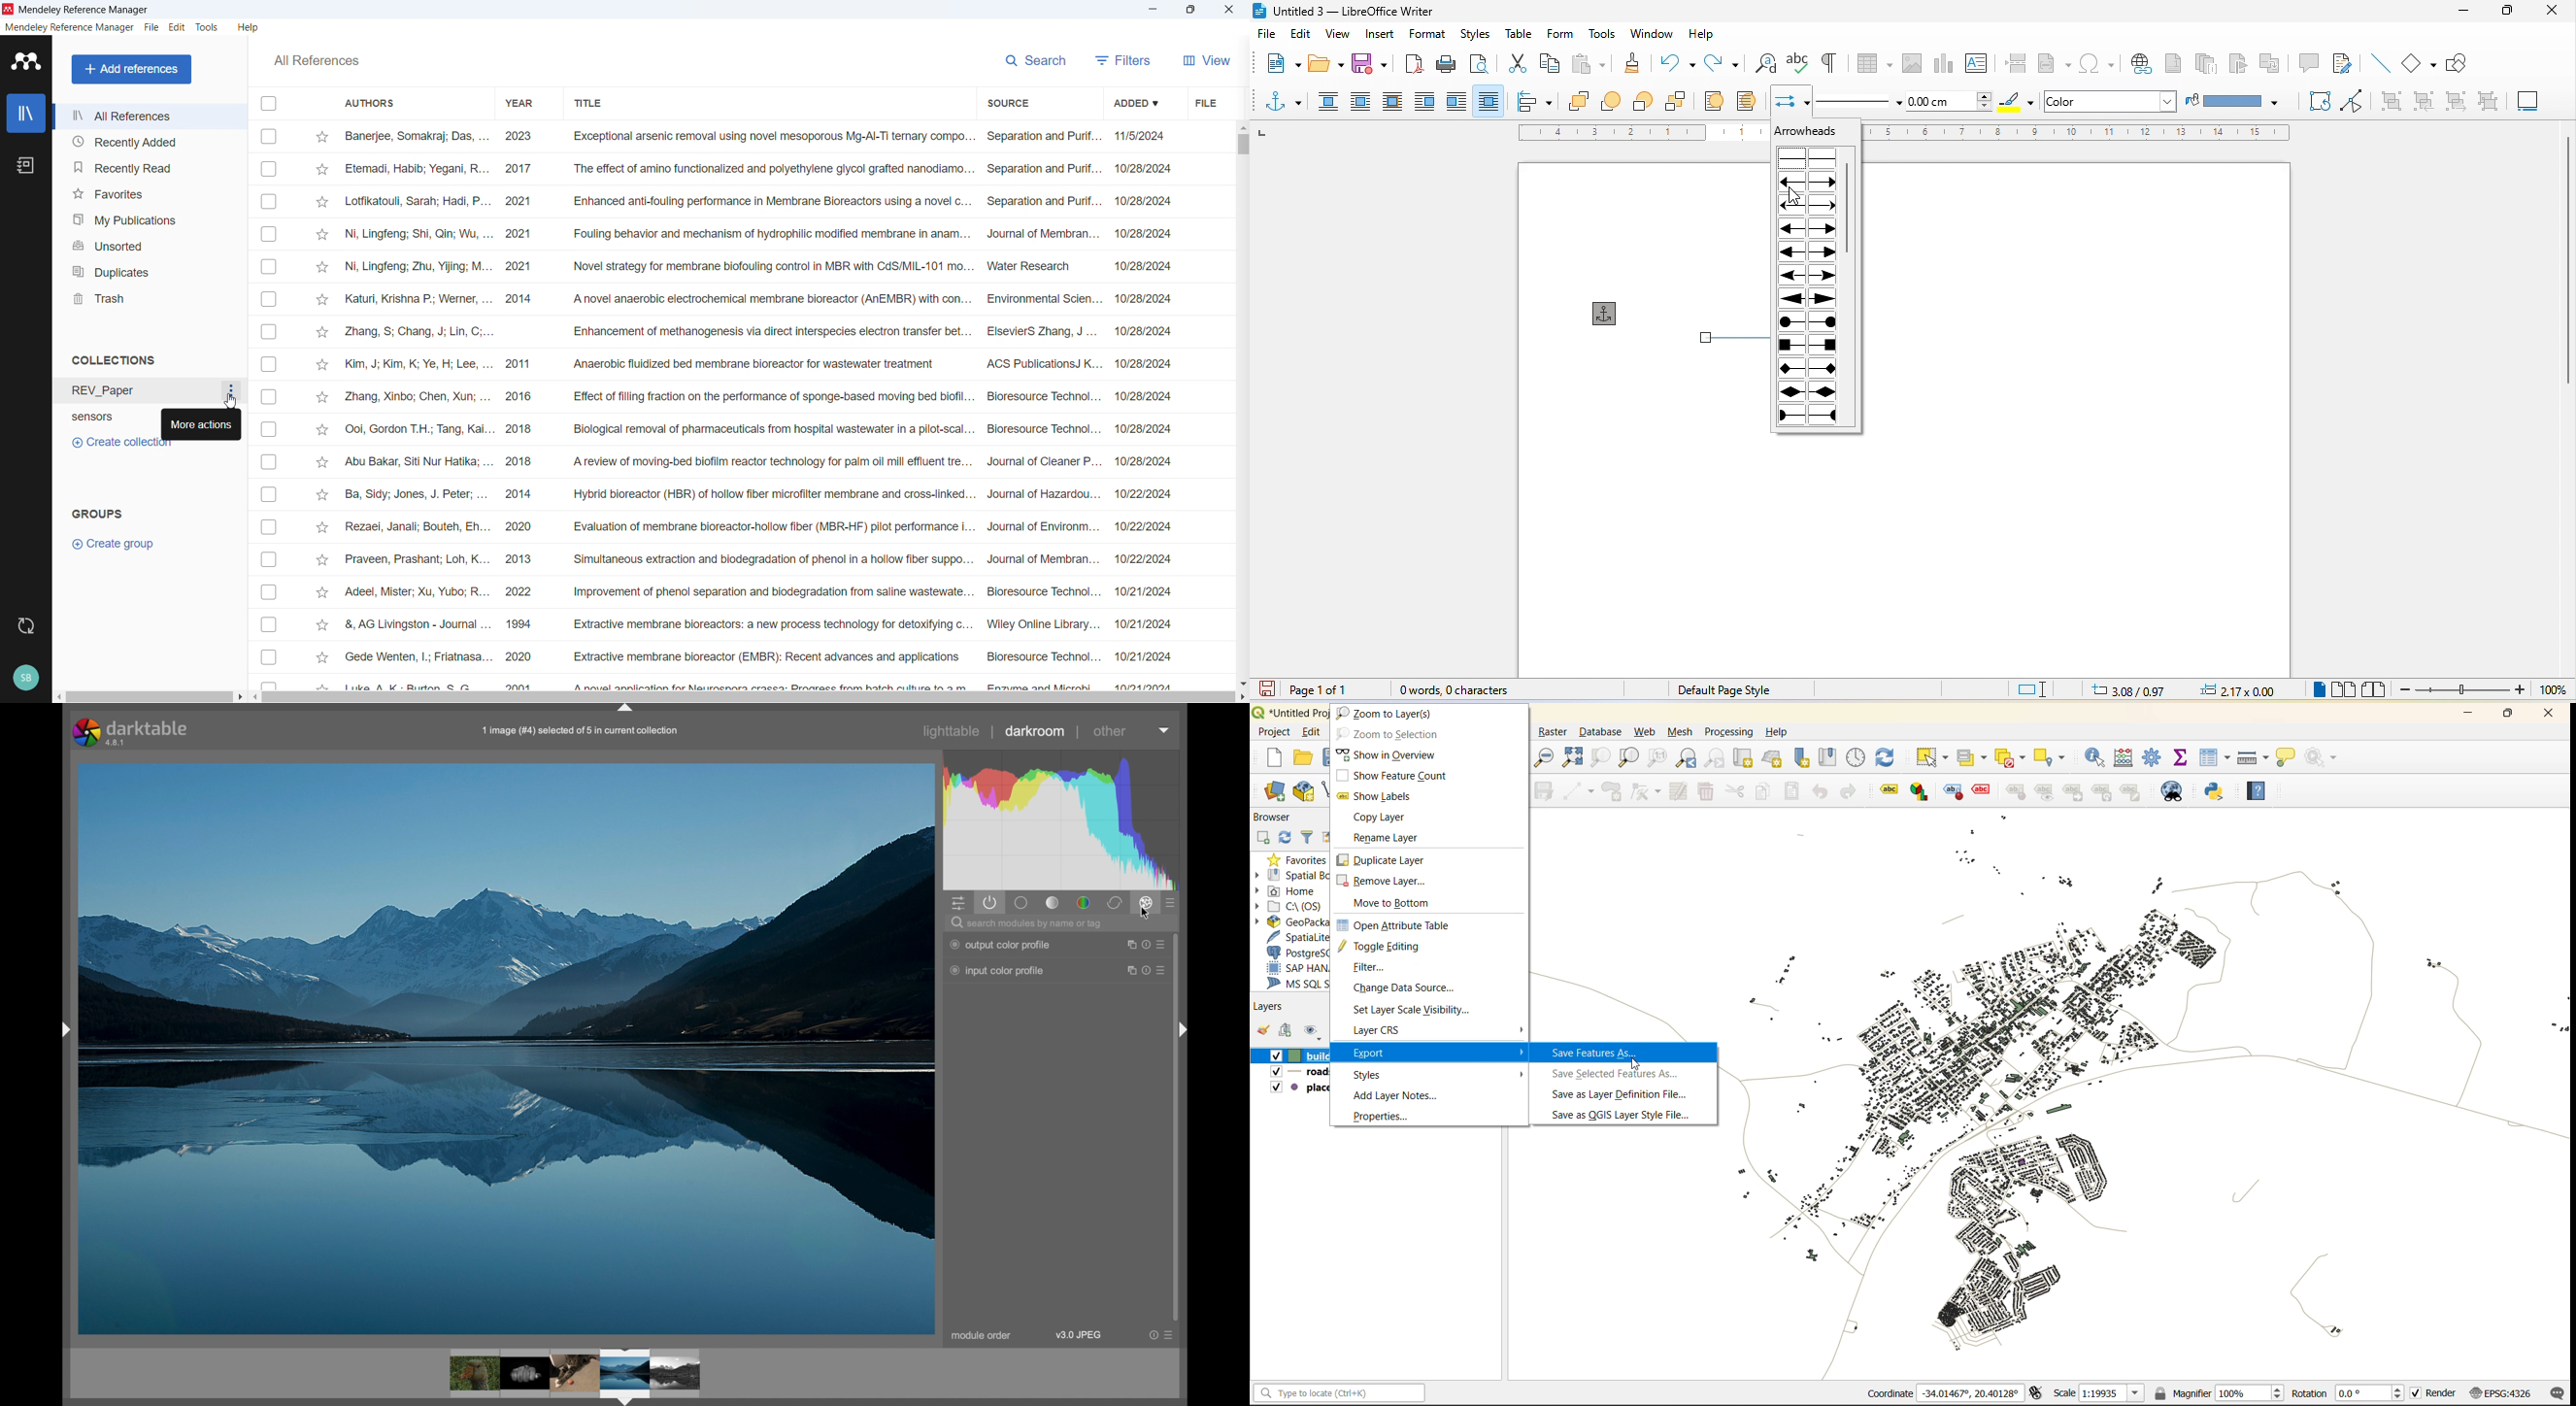  I want to click on crs, so click(2503, 1392).